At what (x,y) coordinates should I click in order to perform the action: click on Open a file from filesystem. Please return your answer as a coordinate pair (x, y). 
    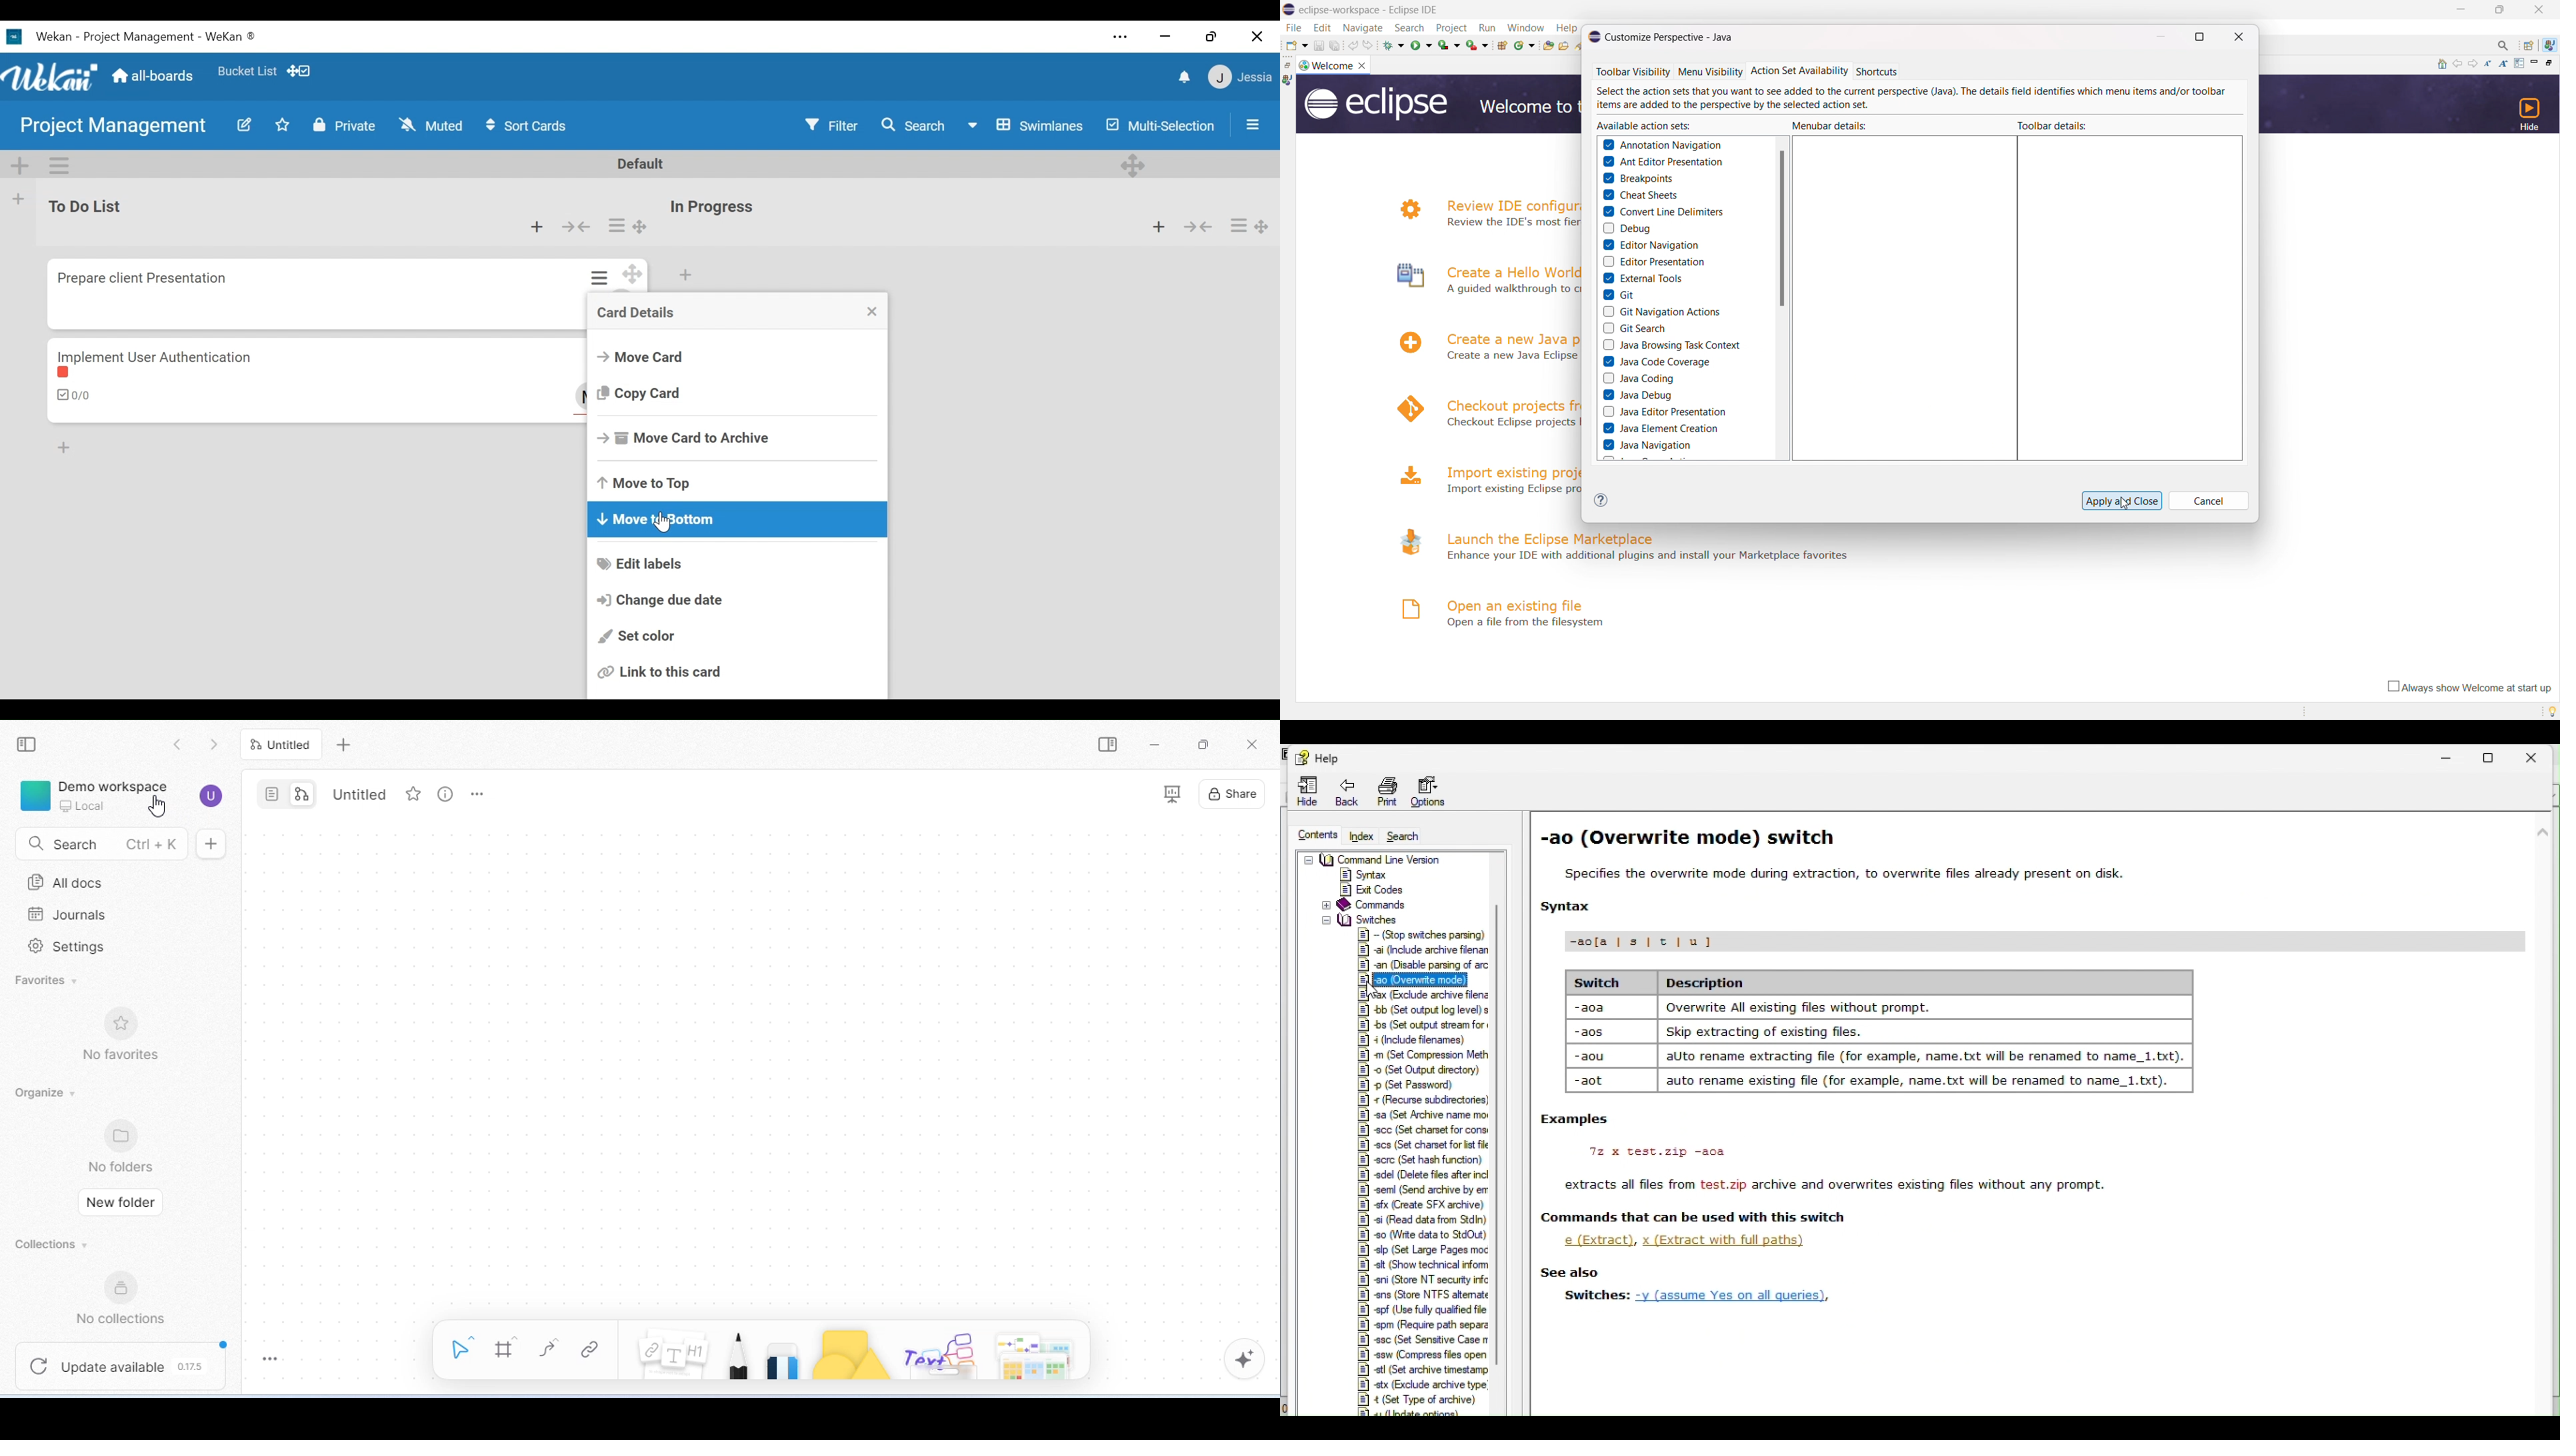
    Looking at the image, I should click on (1523, 624).